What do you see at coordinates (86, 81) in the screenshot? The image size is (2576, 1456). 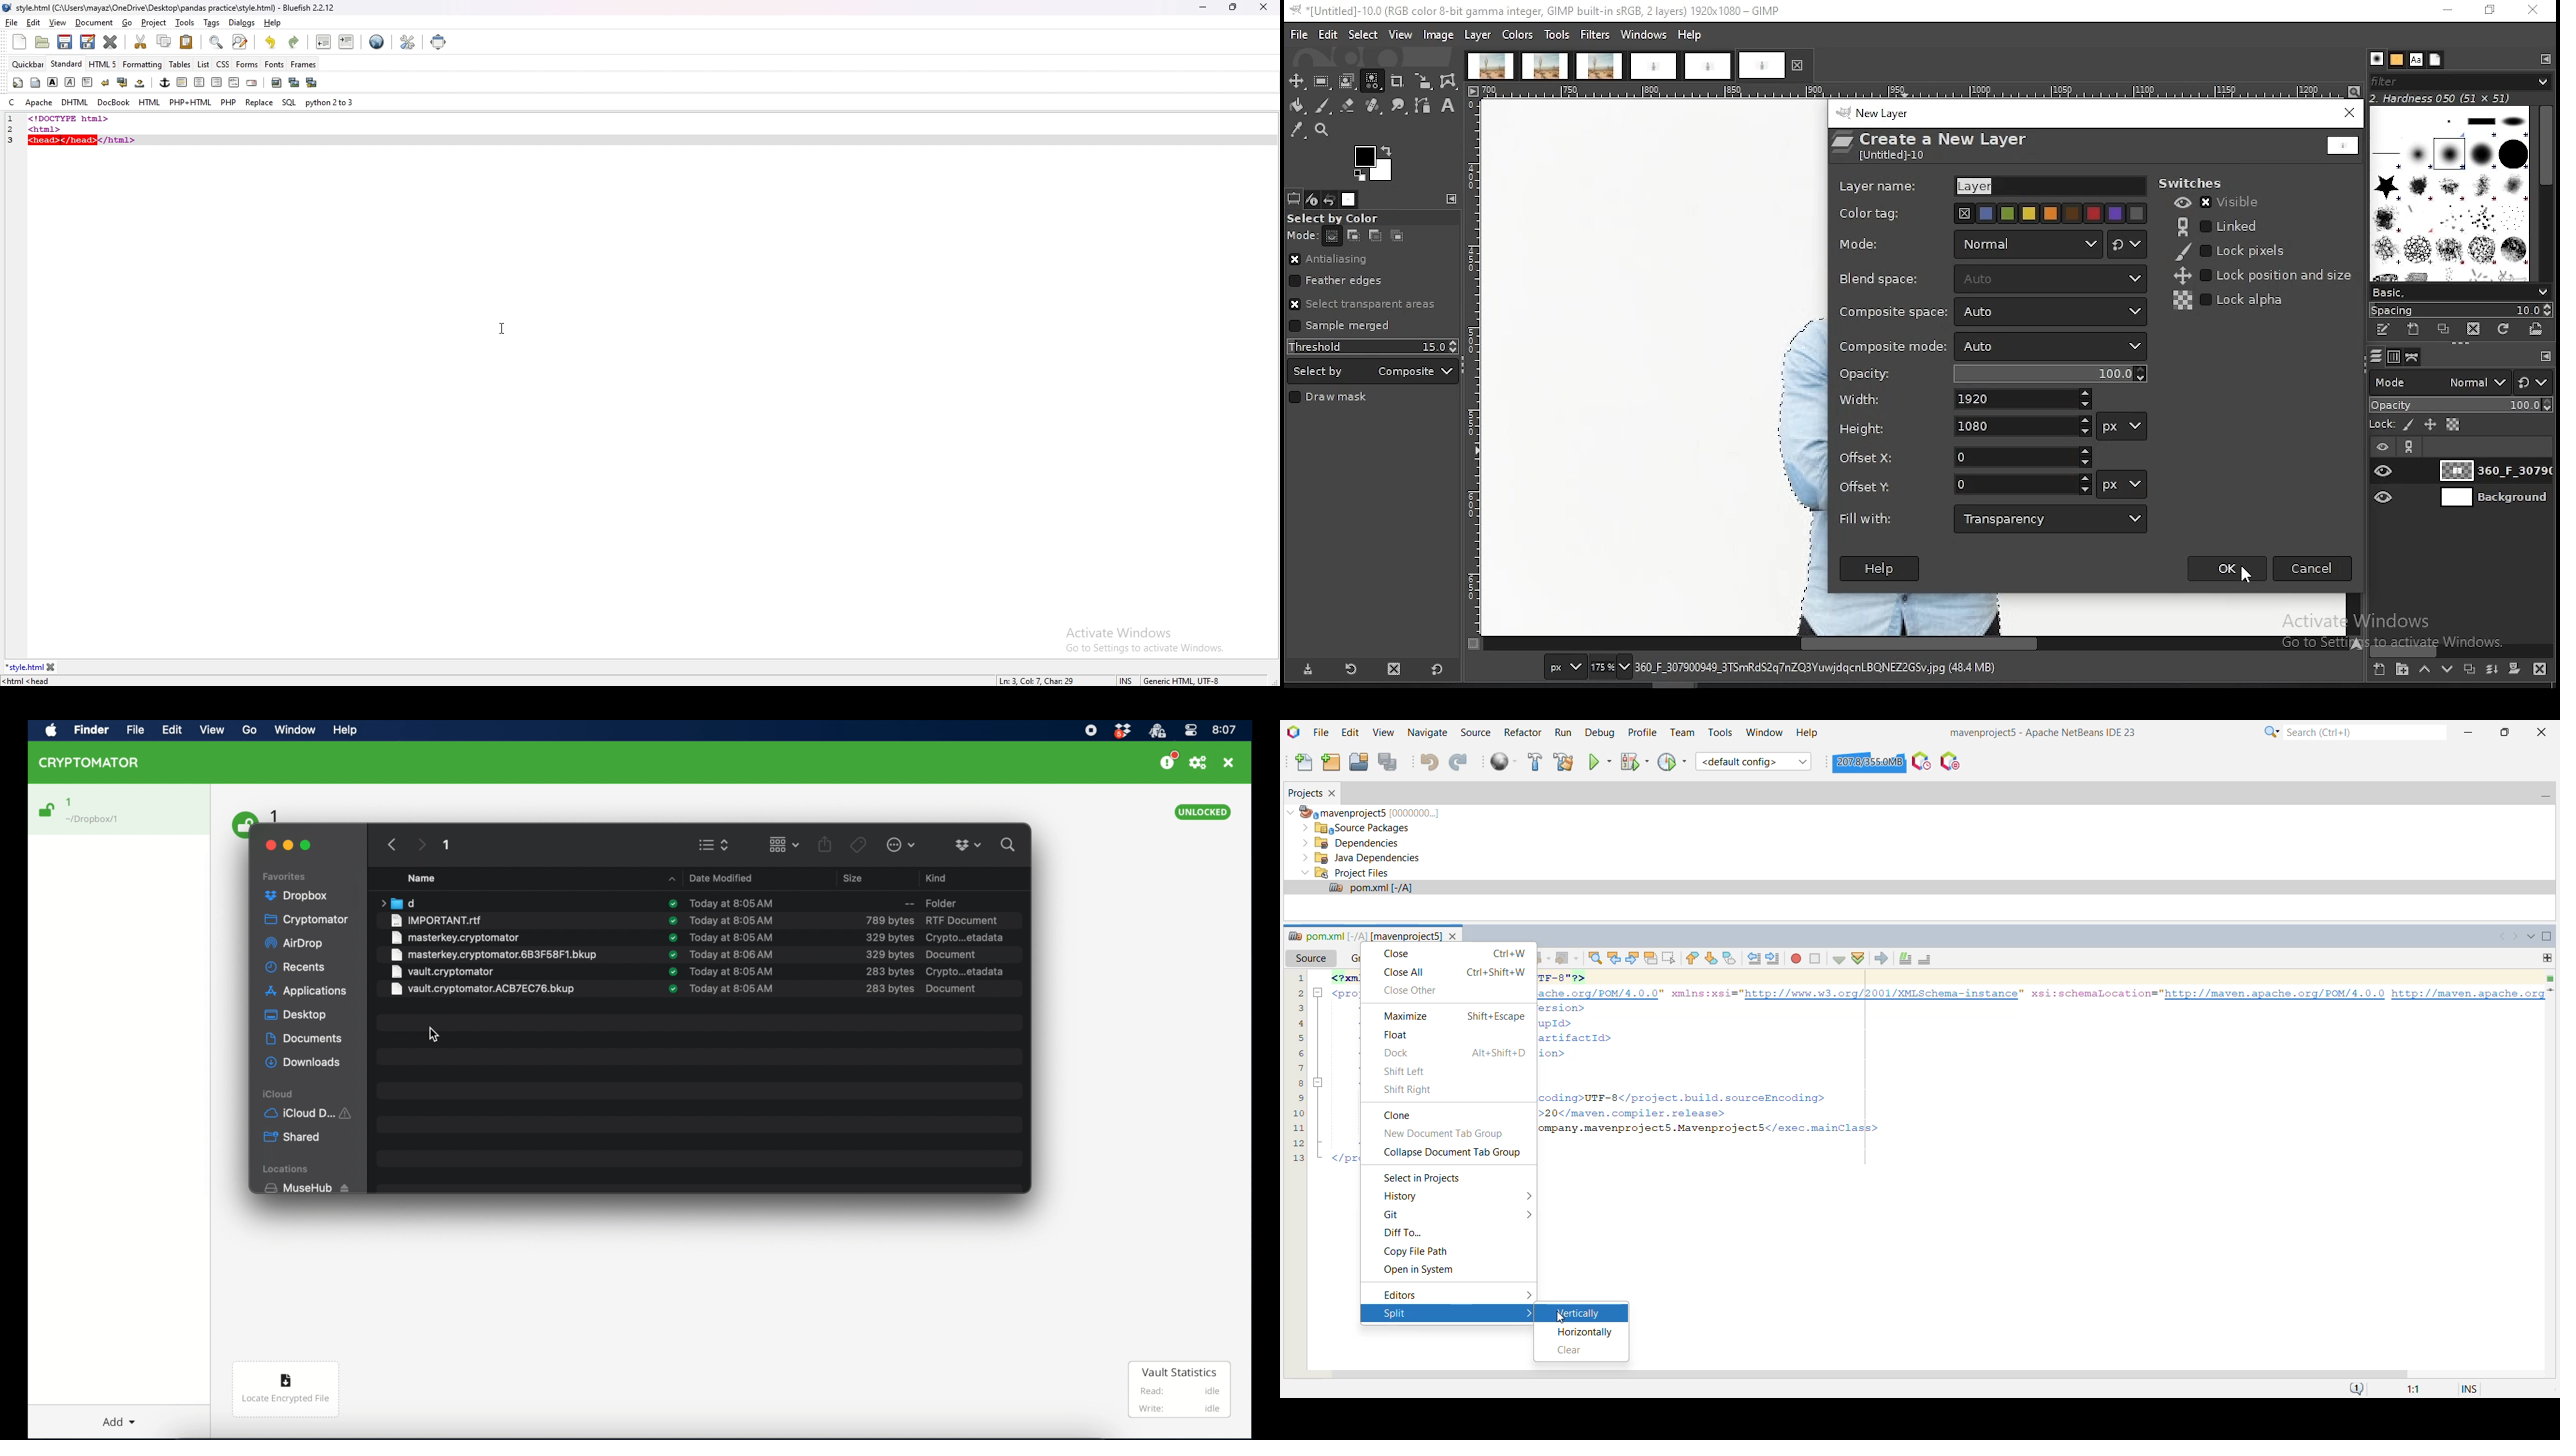 I see `paragraph` at bounding box center [86, 81].